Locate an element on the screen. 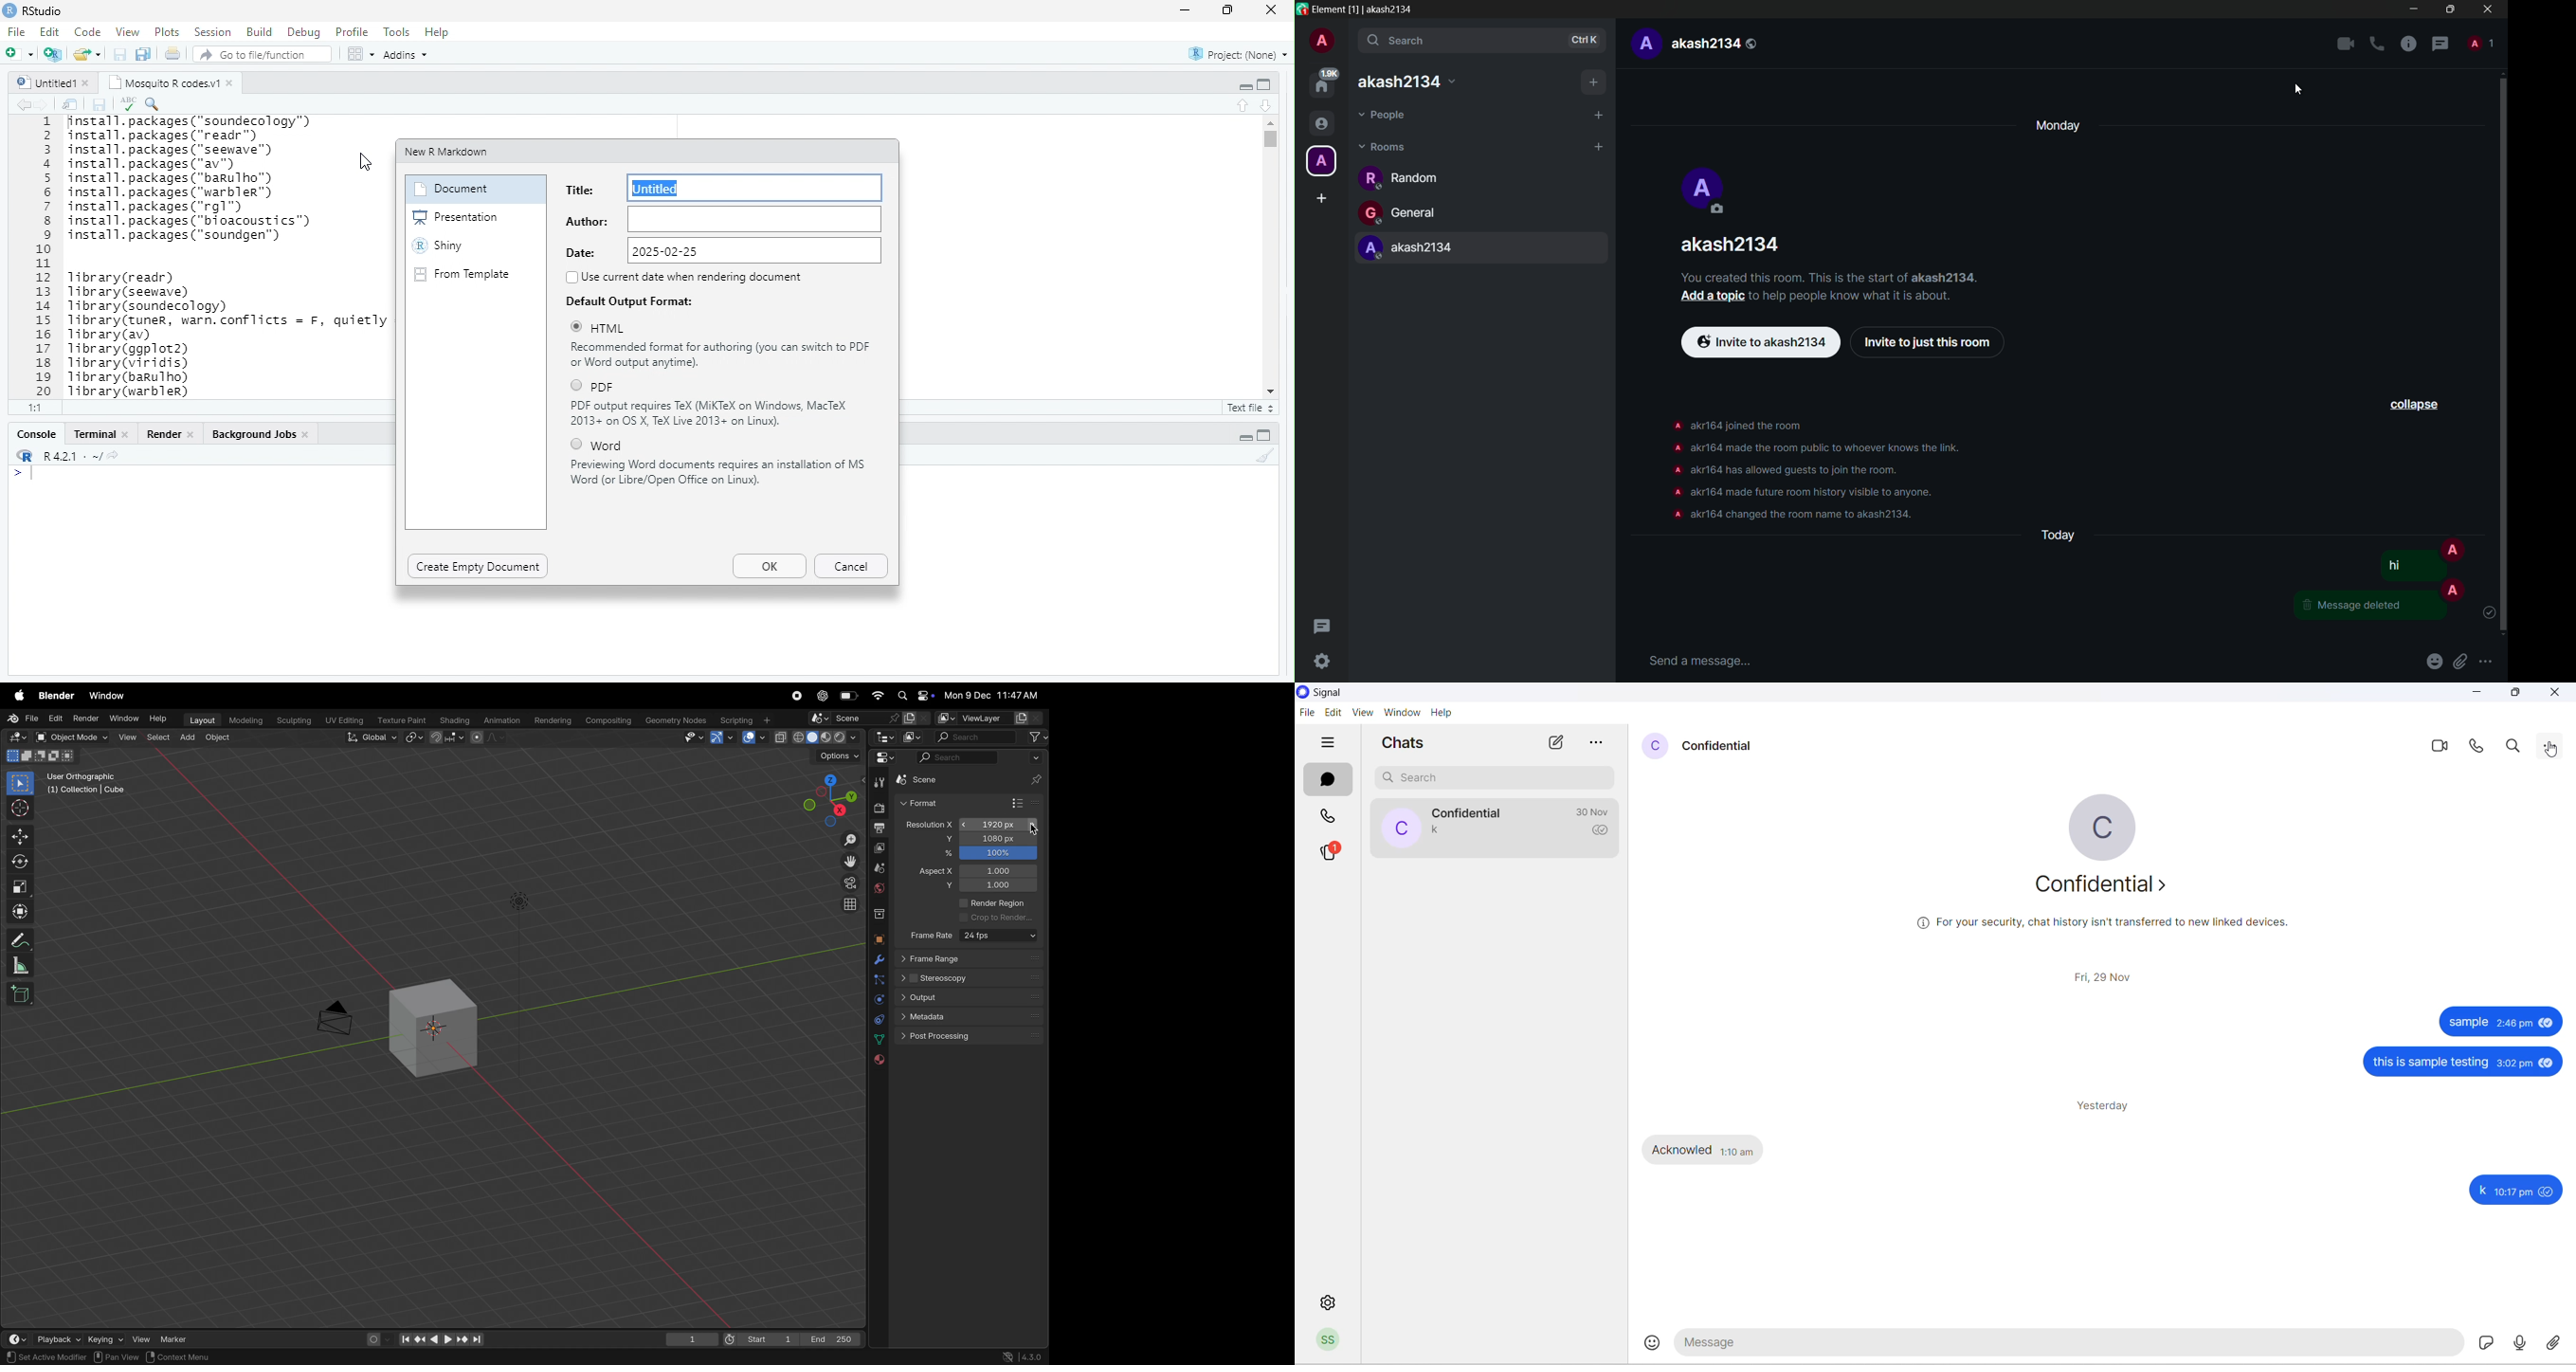 This screenshot has height=1372, width=2576. Console is located at coordinates (38, 434).